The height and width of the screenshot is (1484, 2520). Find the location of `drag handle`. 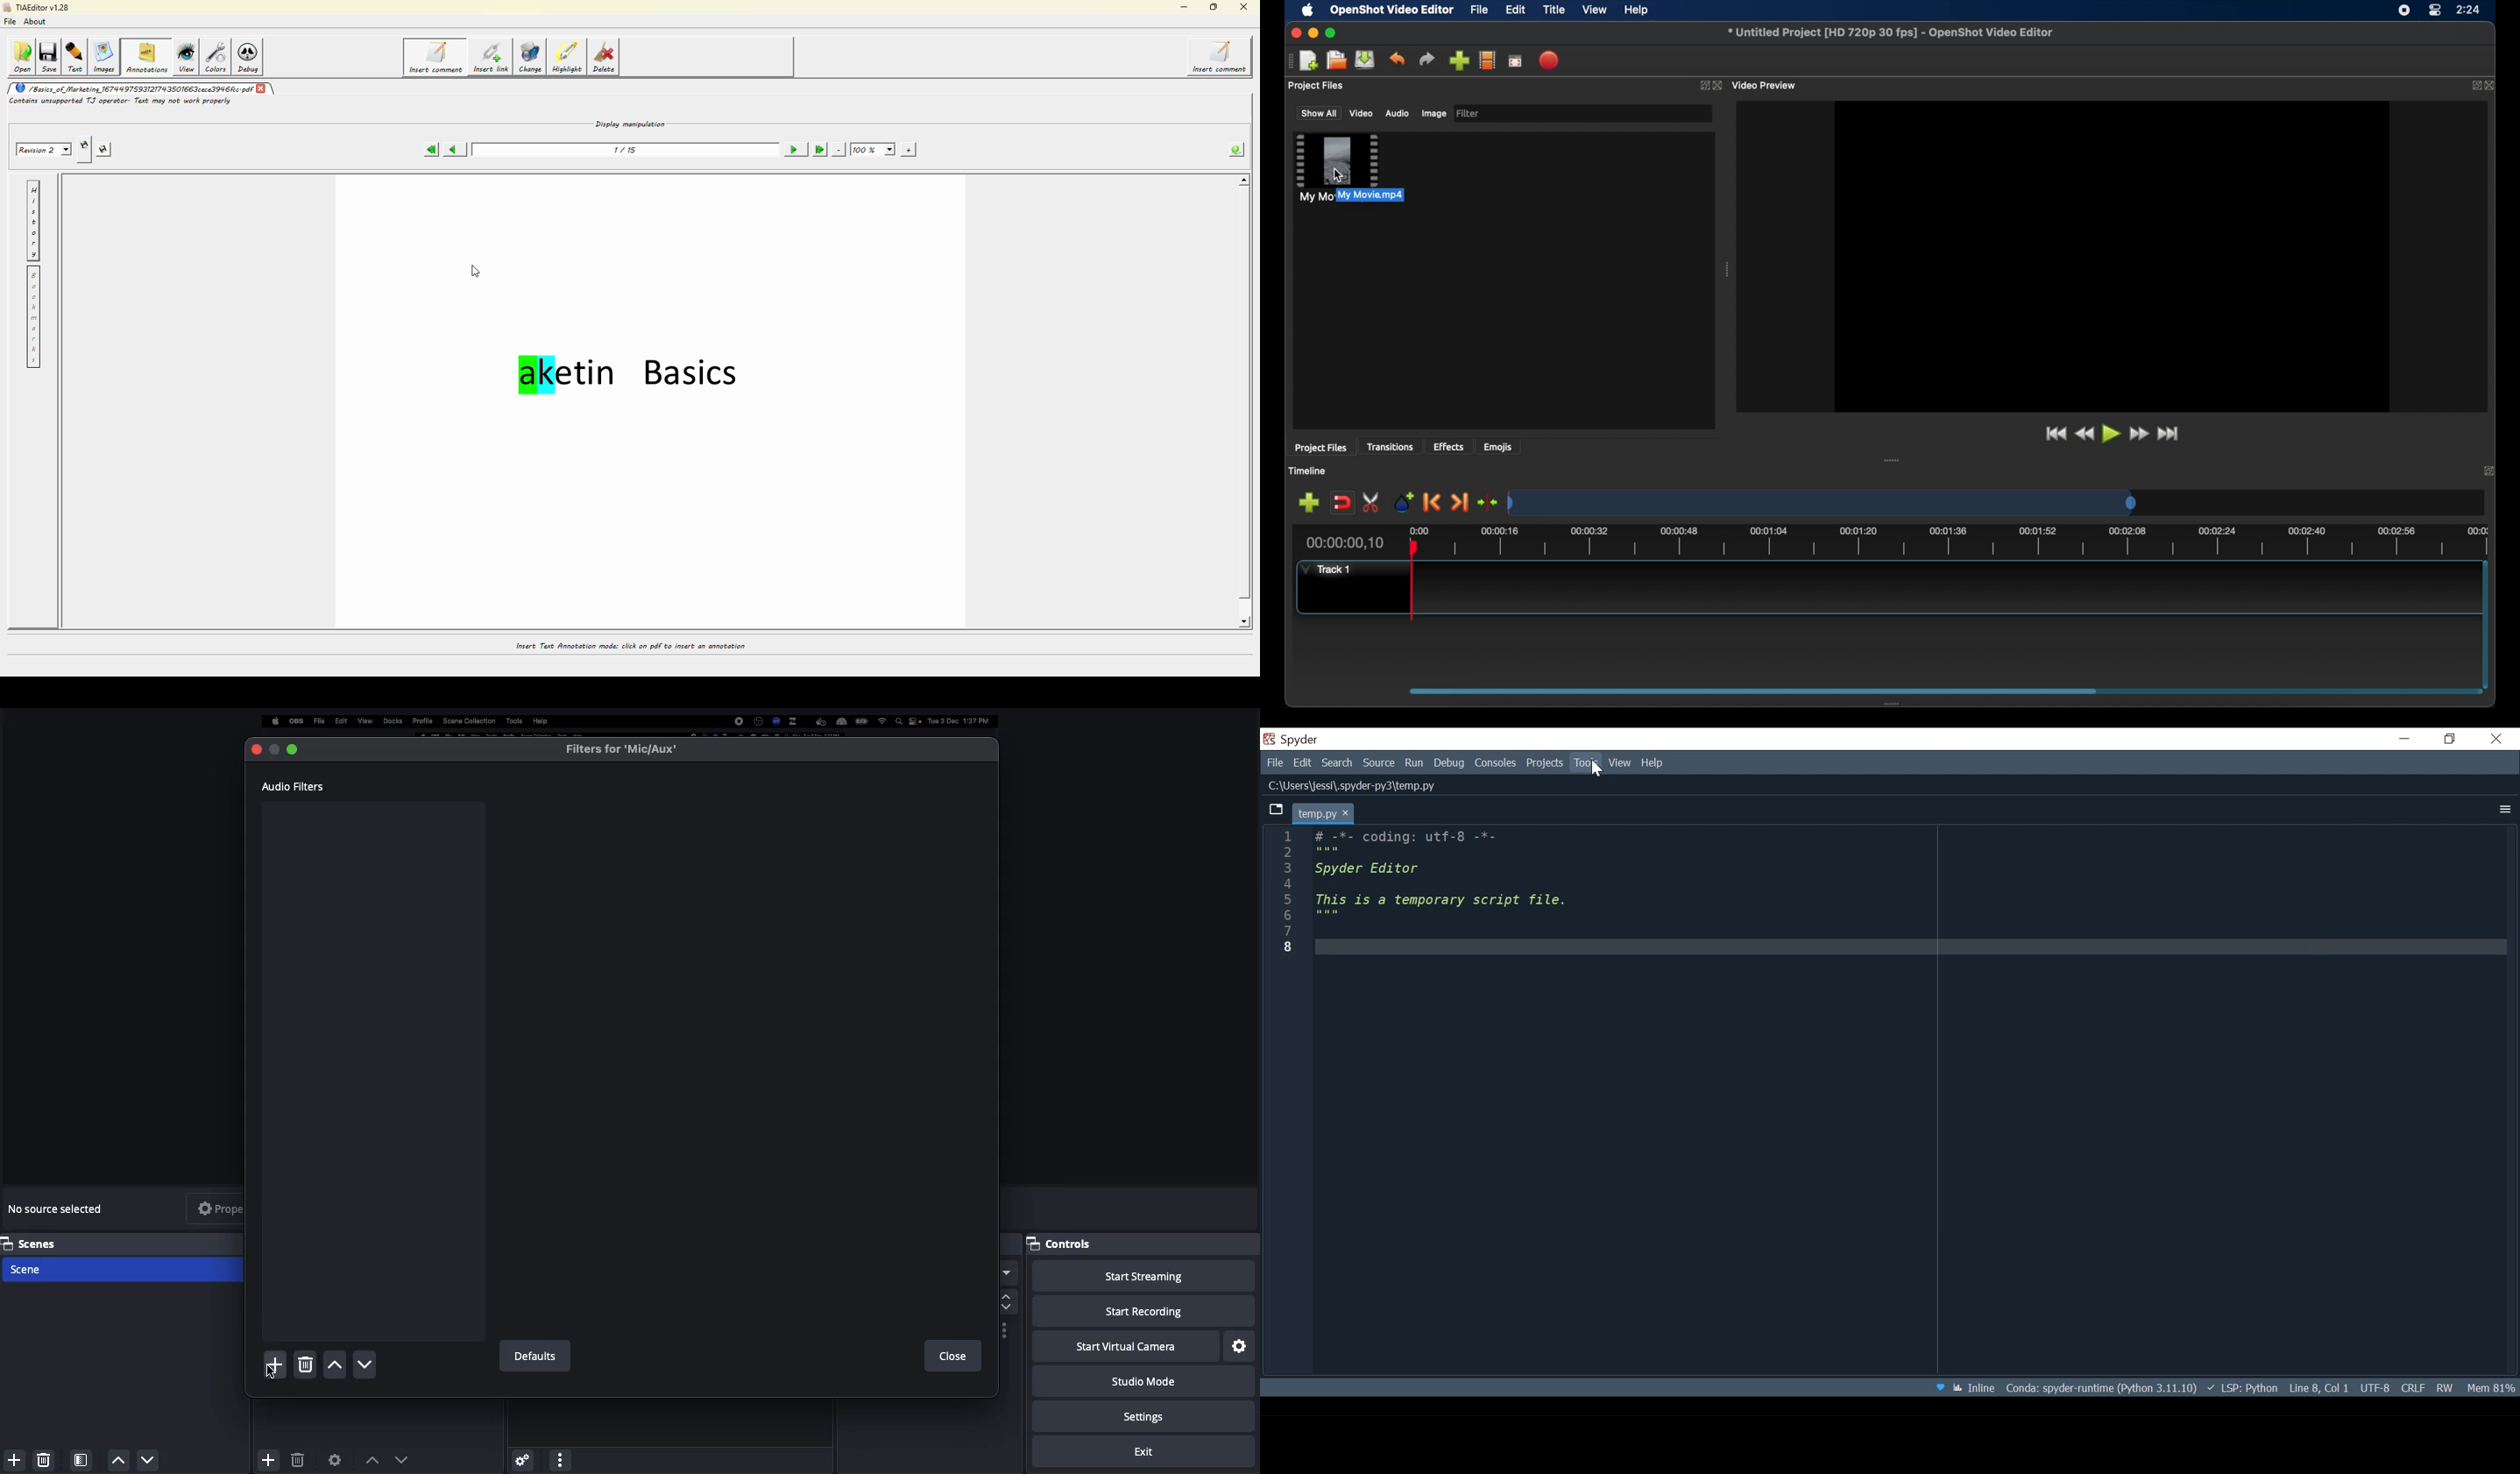

drag handle is located at coordinates (1893, 702).